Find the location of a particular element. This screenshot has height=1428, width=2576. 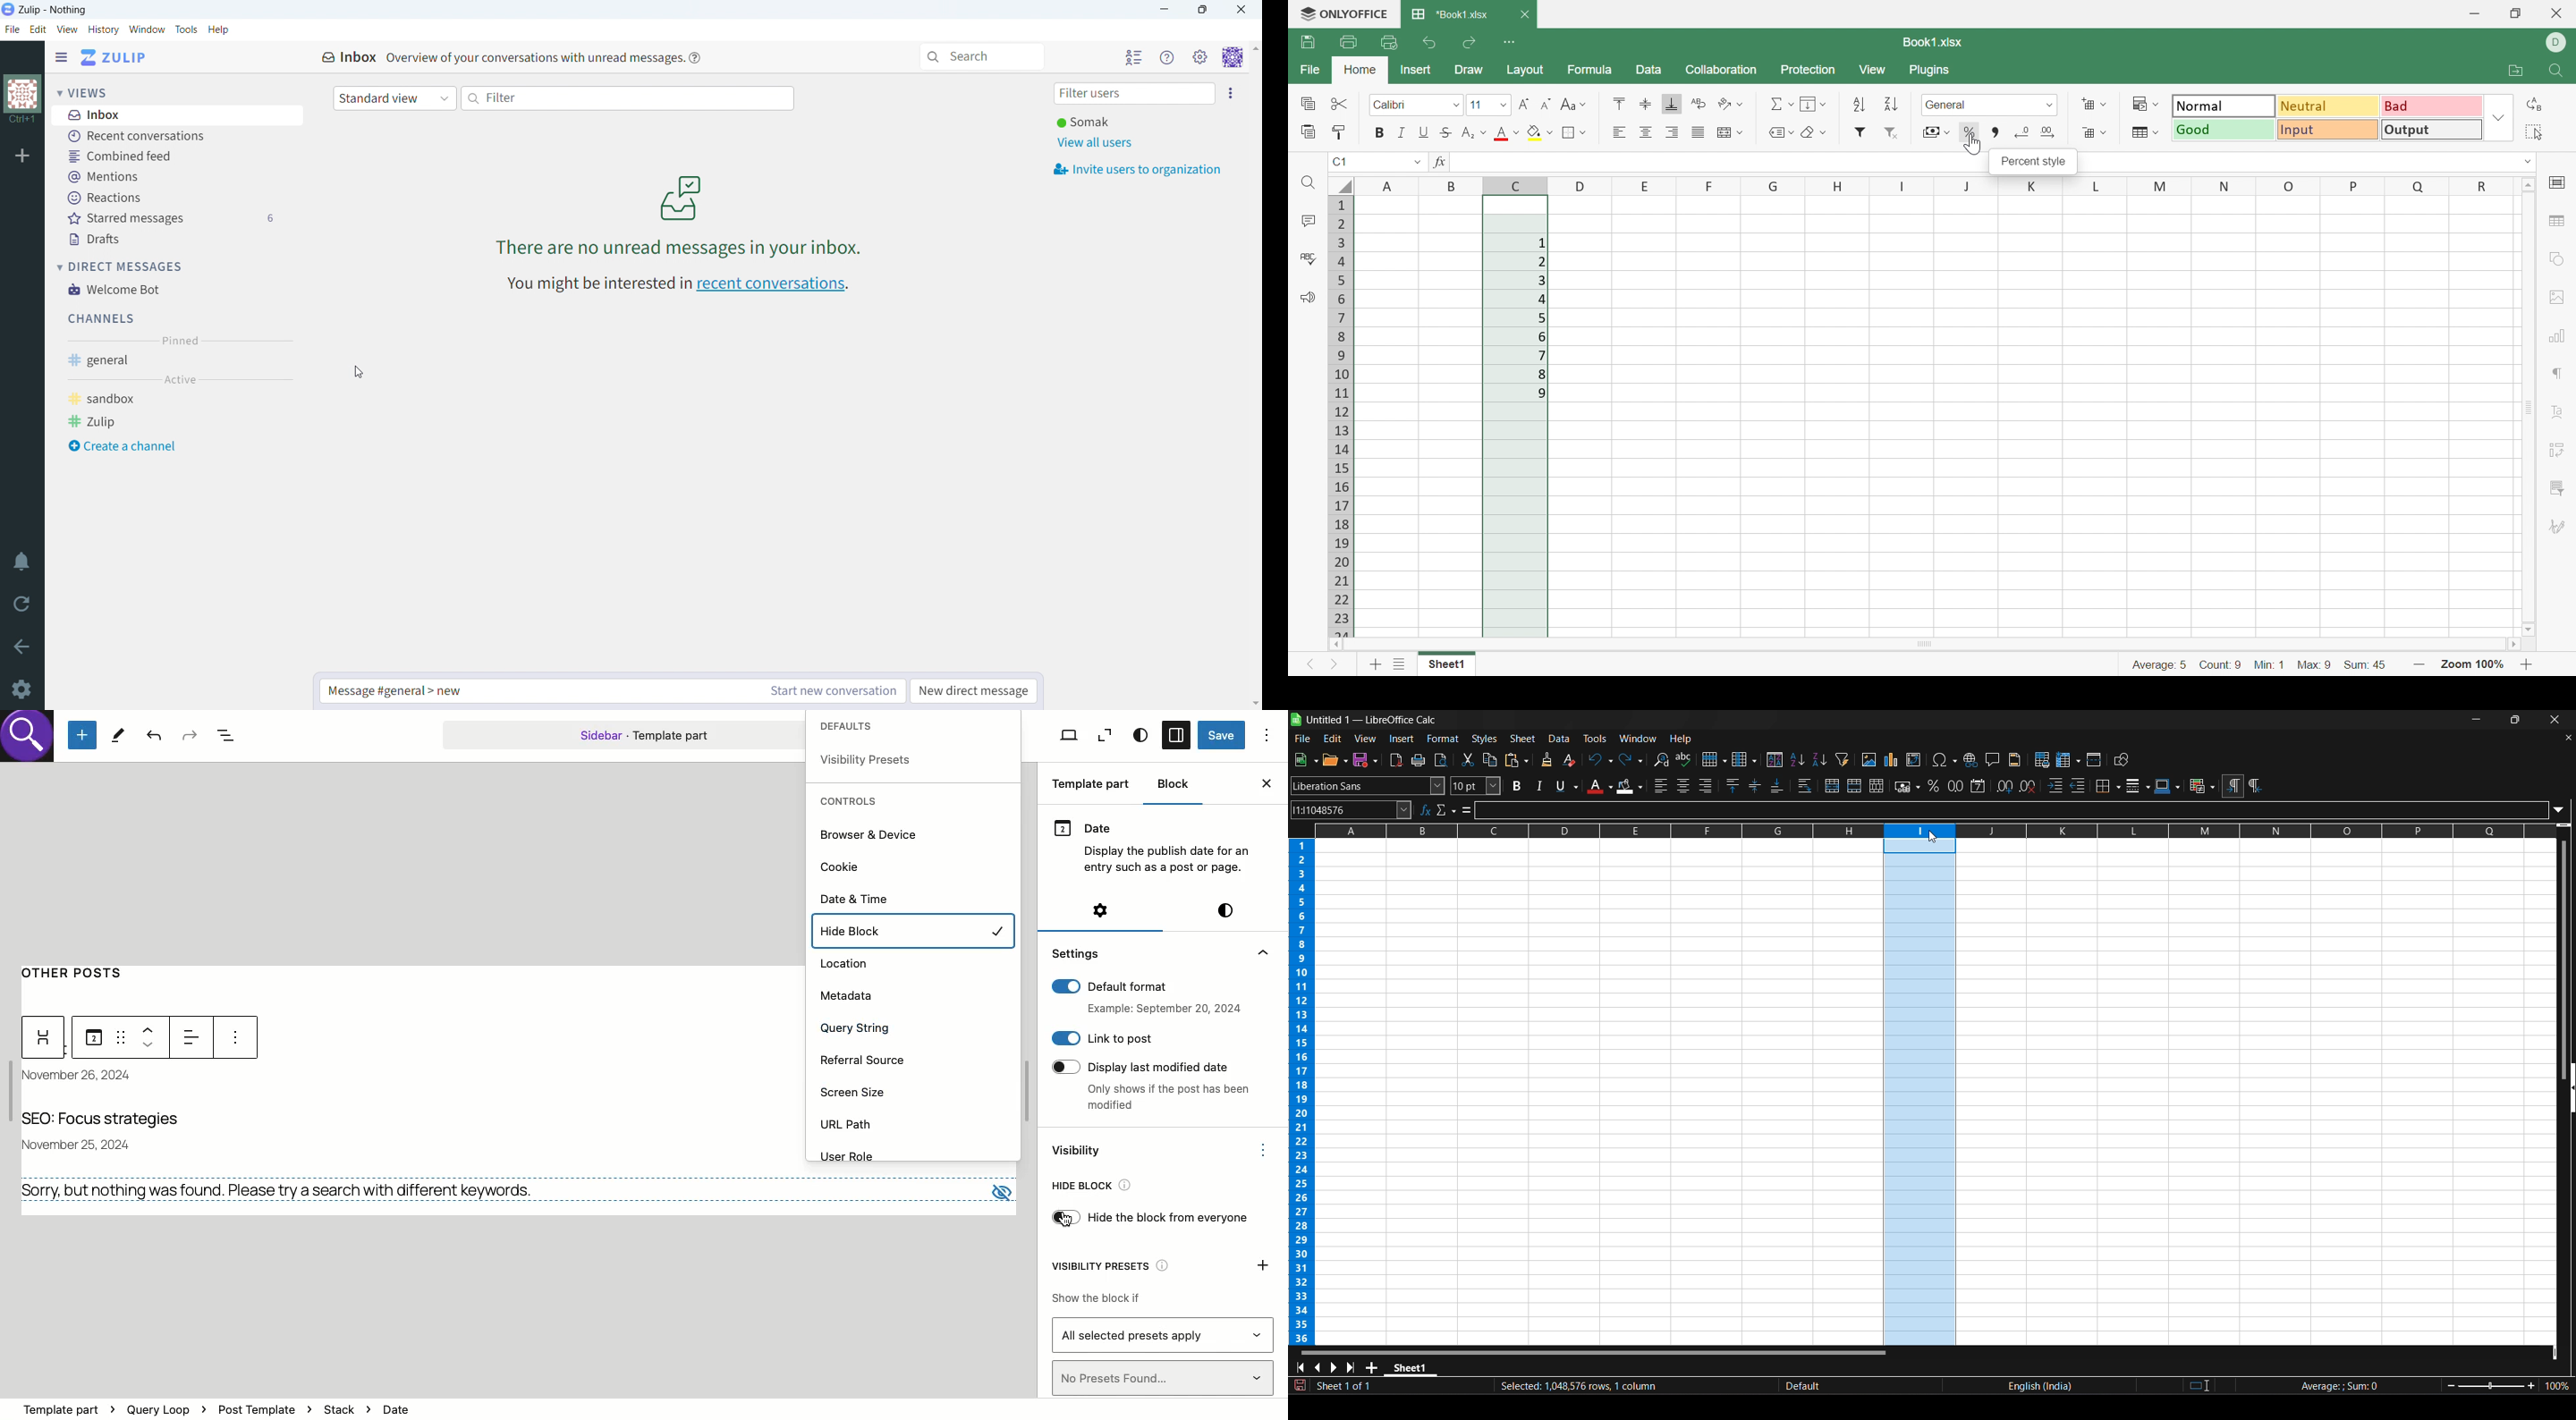

window is located at coordinates (147, 30).